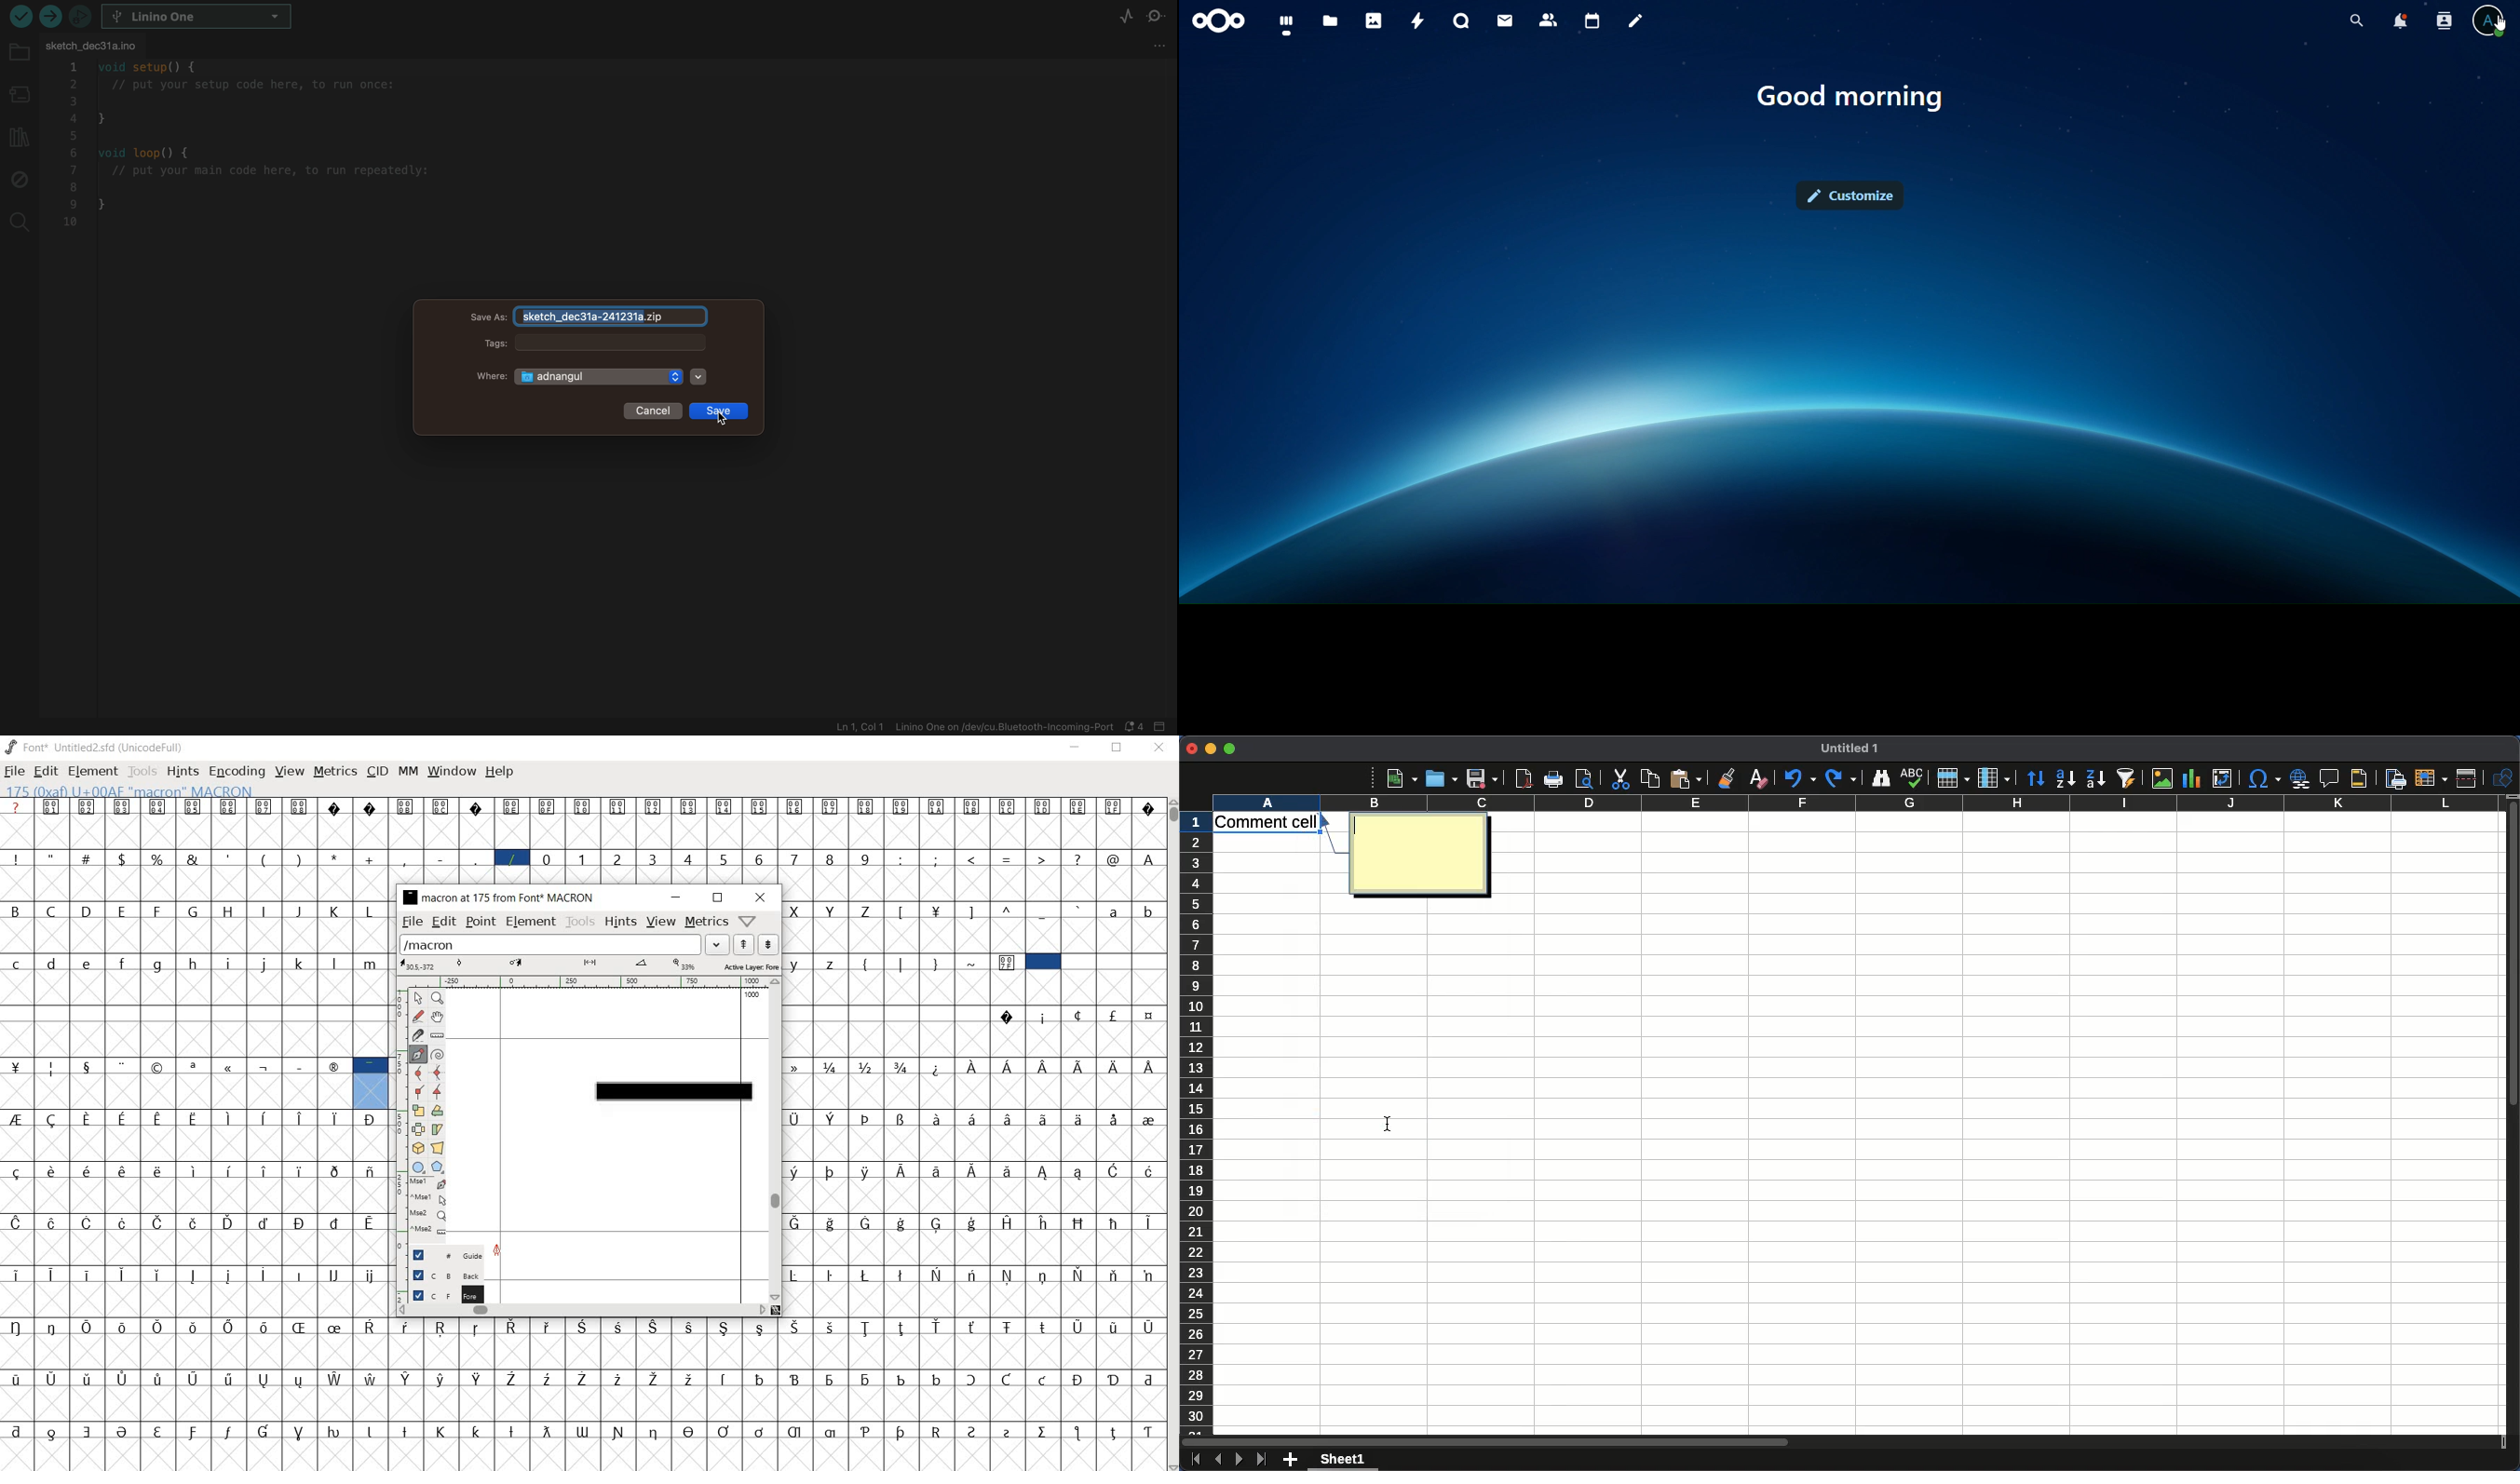 The height and width of the screenshot is (1484, 2520). Describe the element at coordinates (655, 1326) in the screenshot. I see `Symbol` at that location.